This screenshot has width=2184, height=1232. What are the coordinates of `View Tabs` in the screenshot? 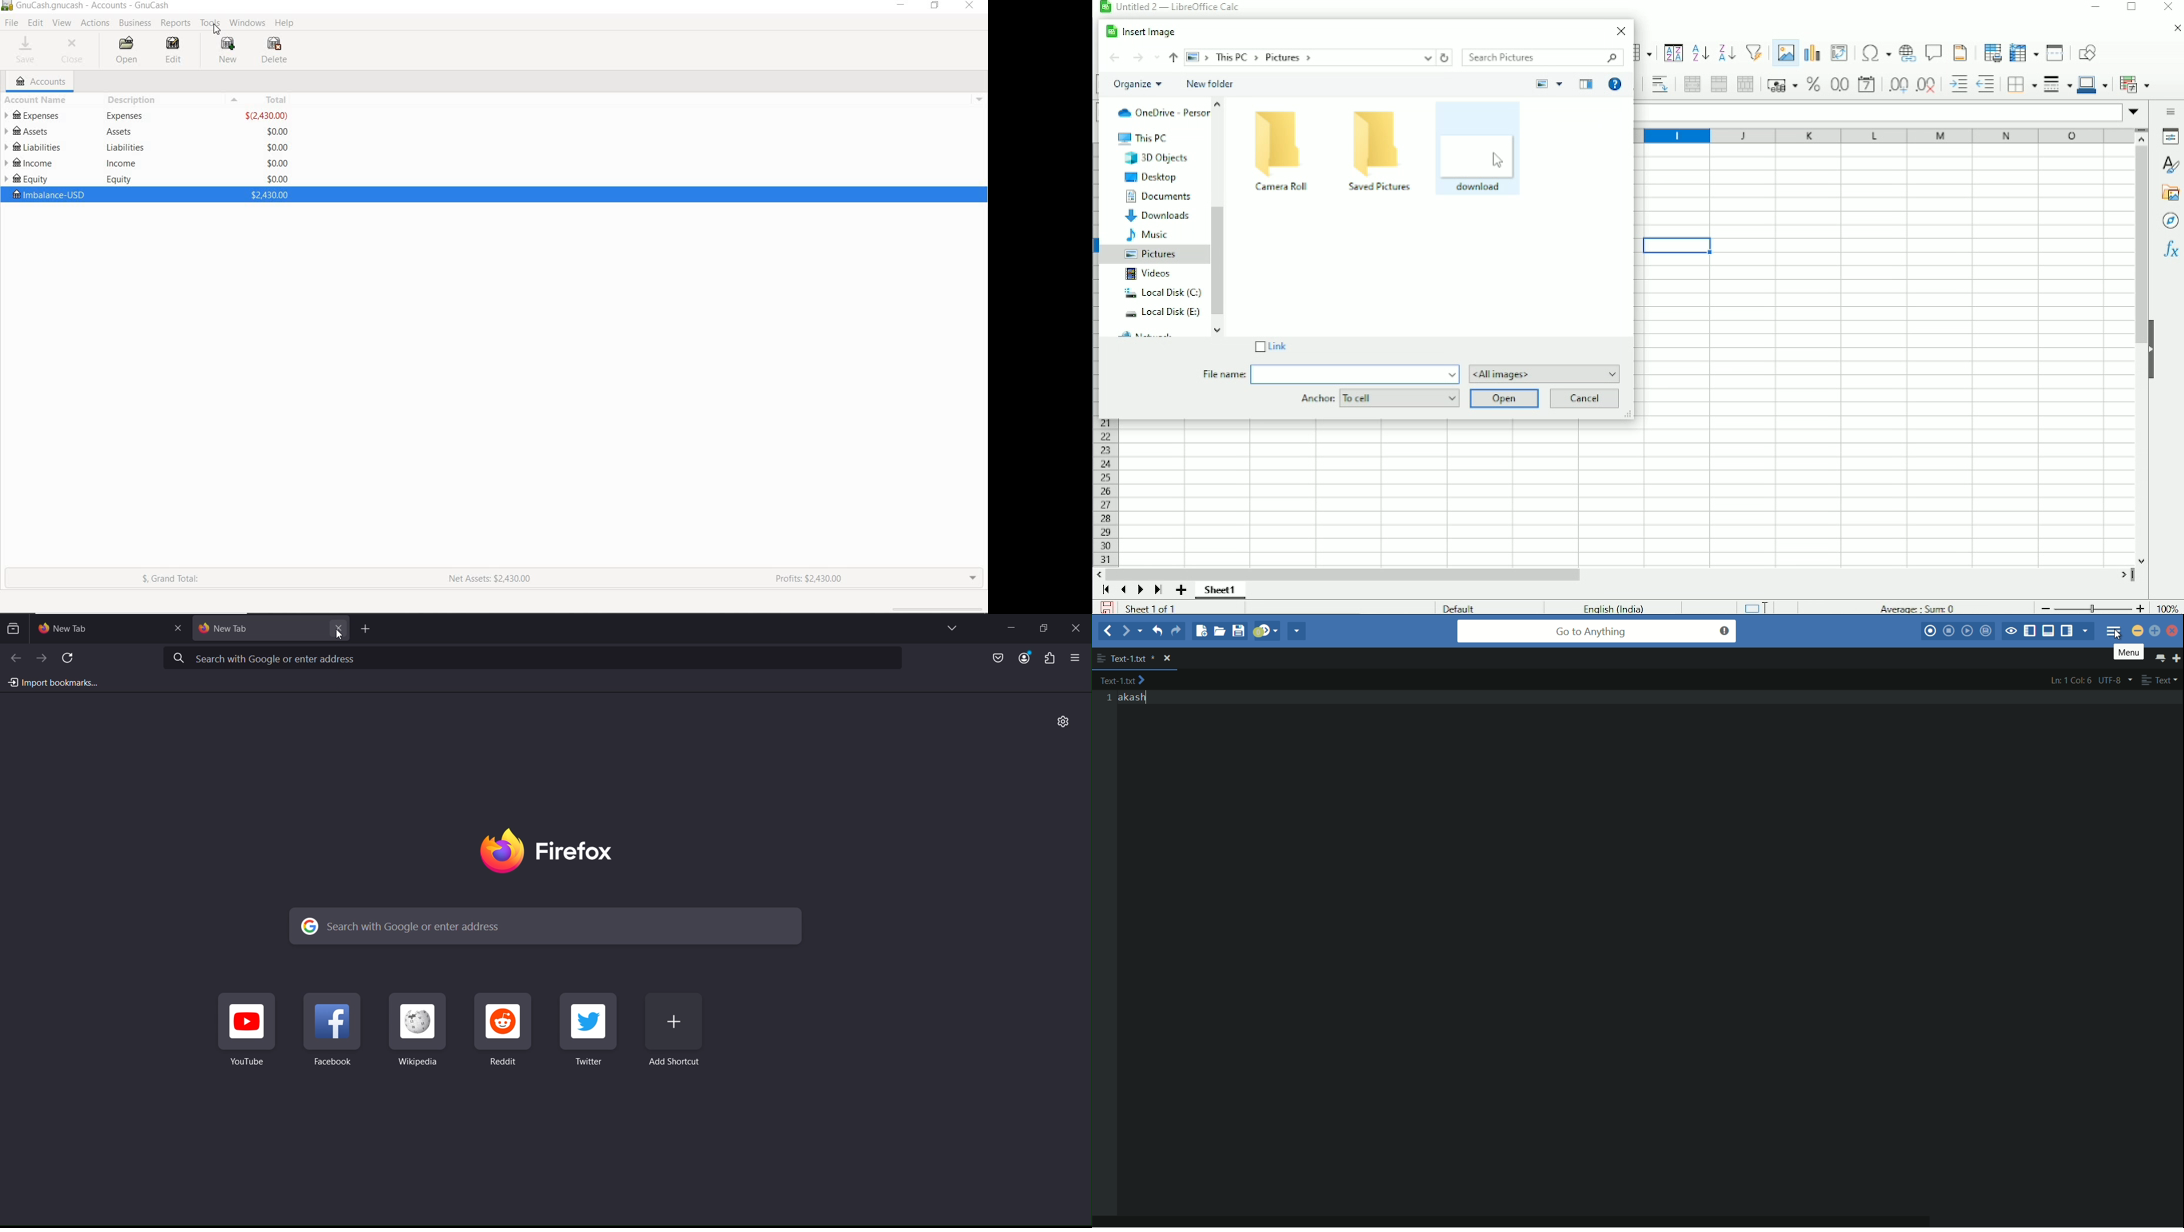 It's located at (952, 628).